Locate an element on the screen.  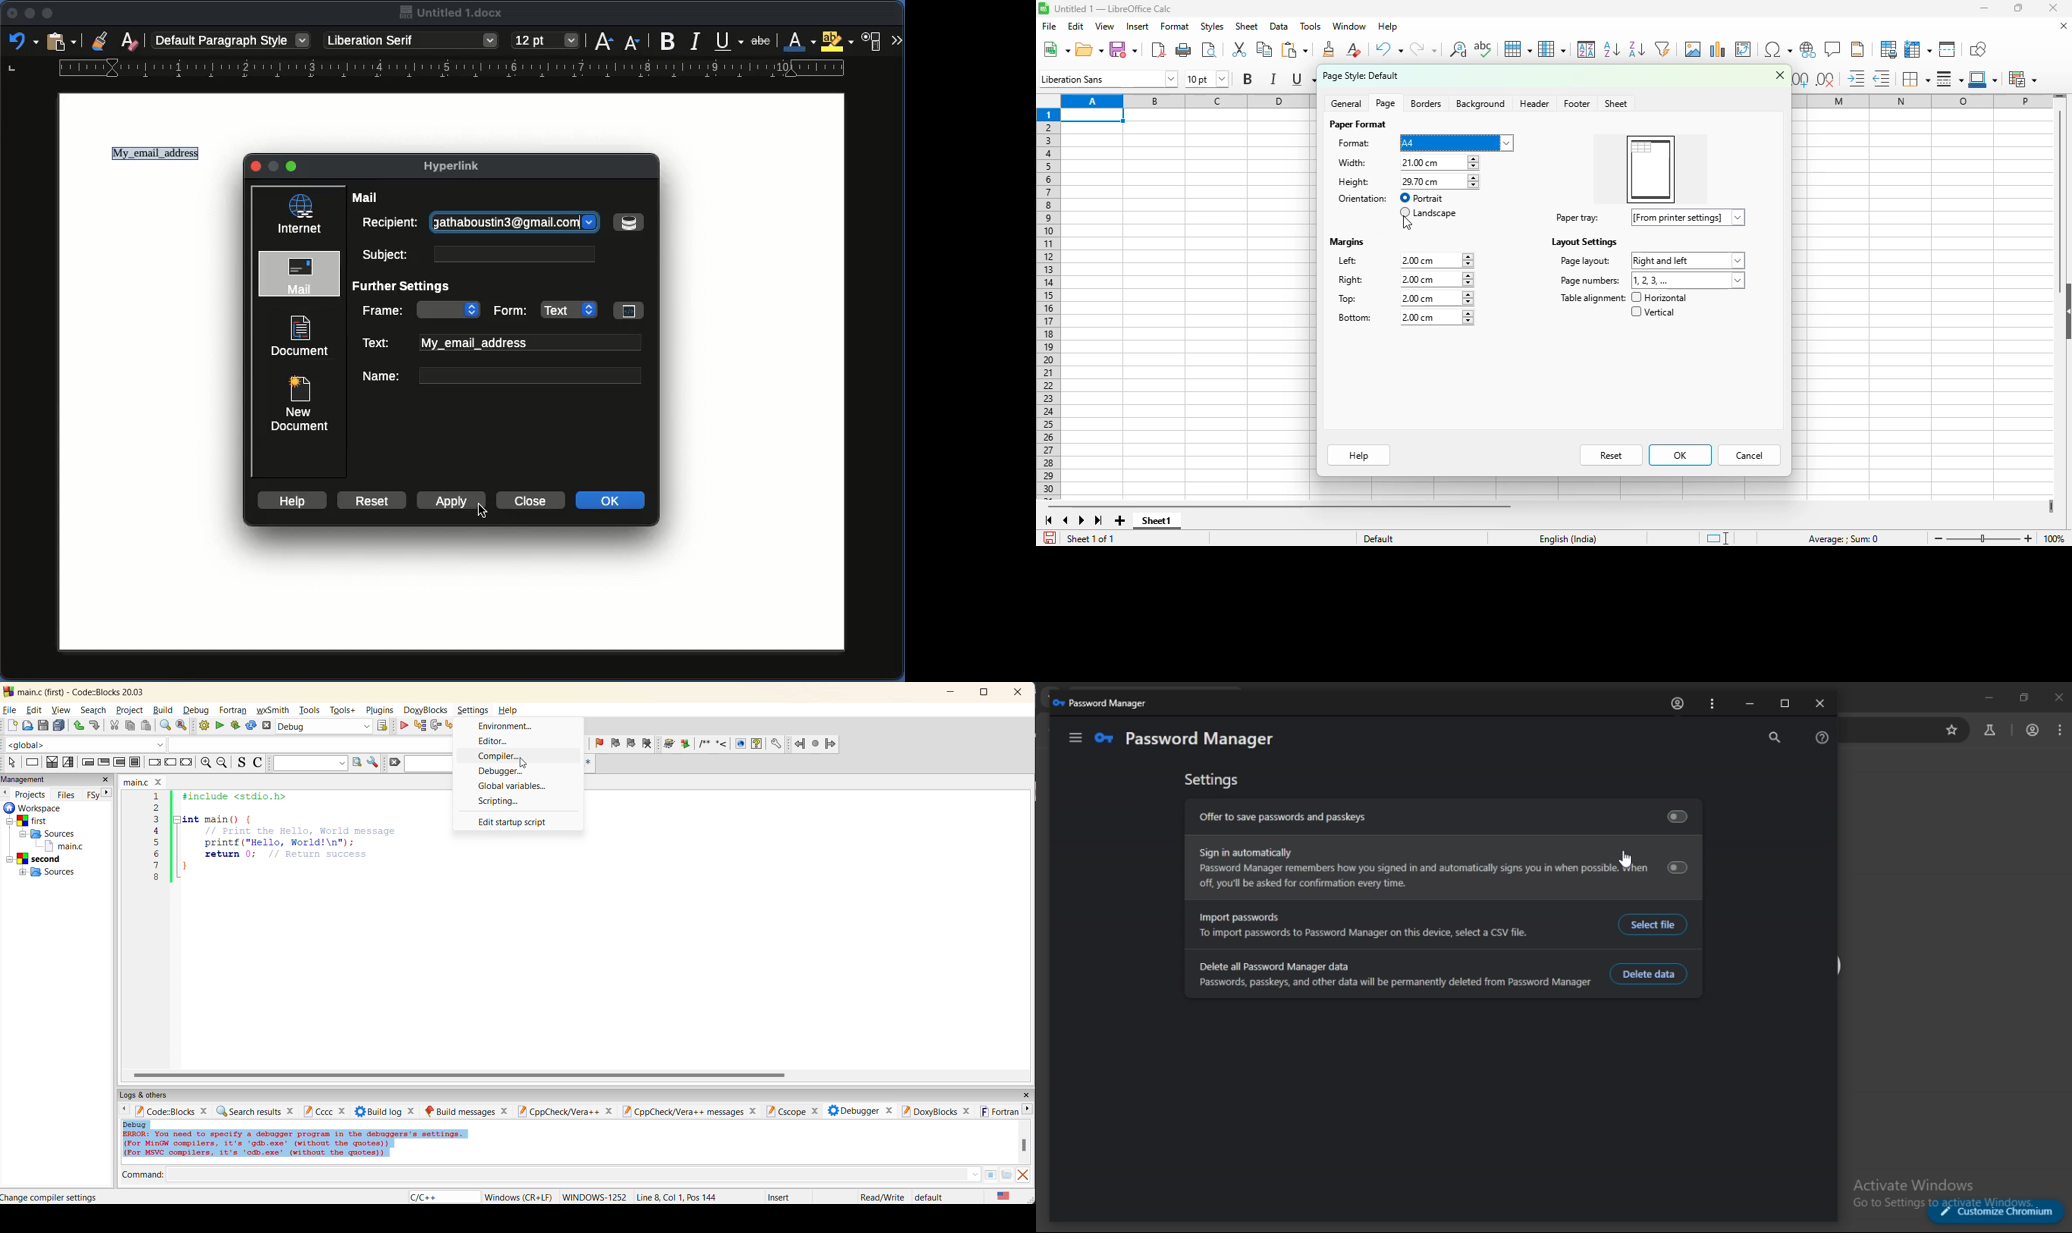
layout settings is located at coordinates (1583, 242).